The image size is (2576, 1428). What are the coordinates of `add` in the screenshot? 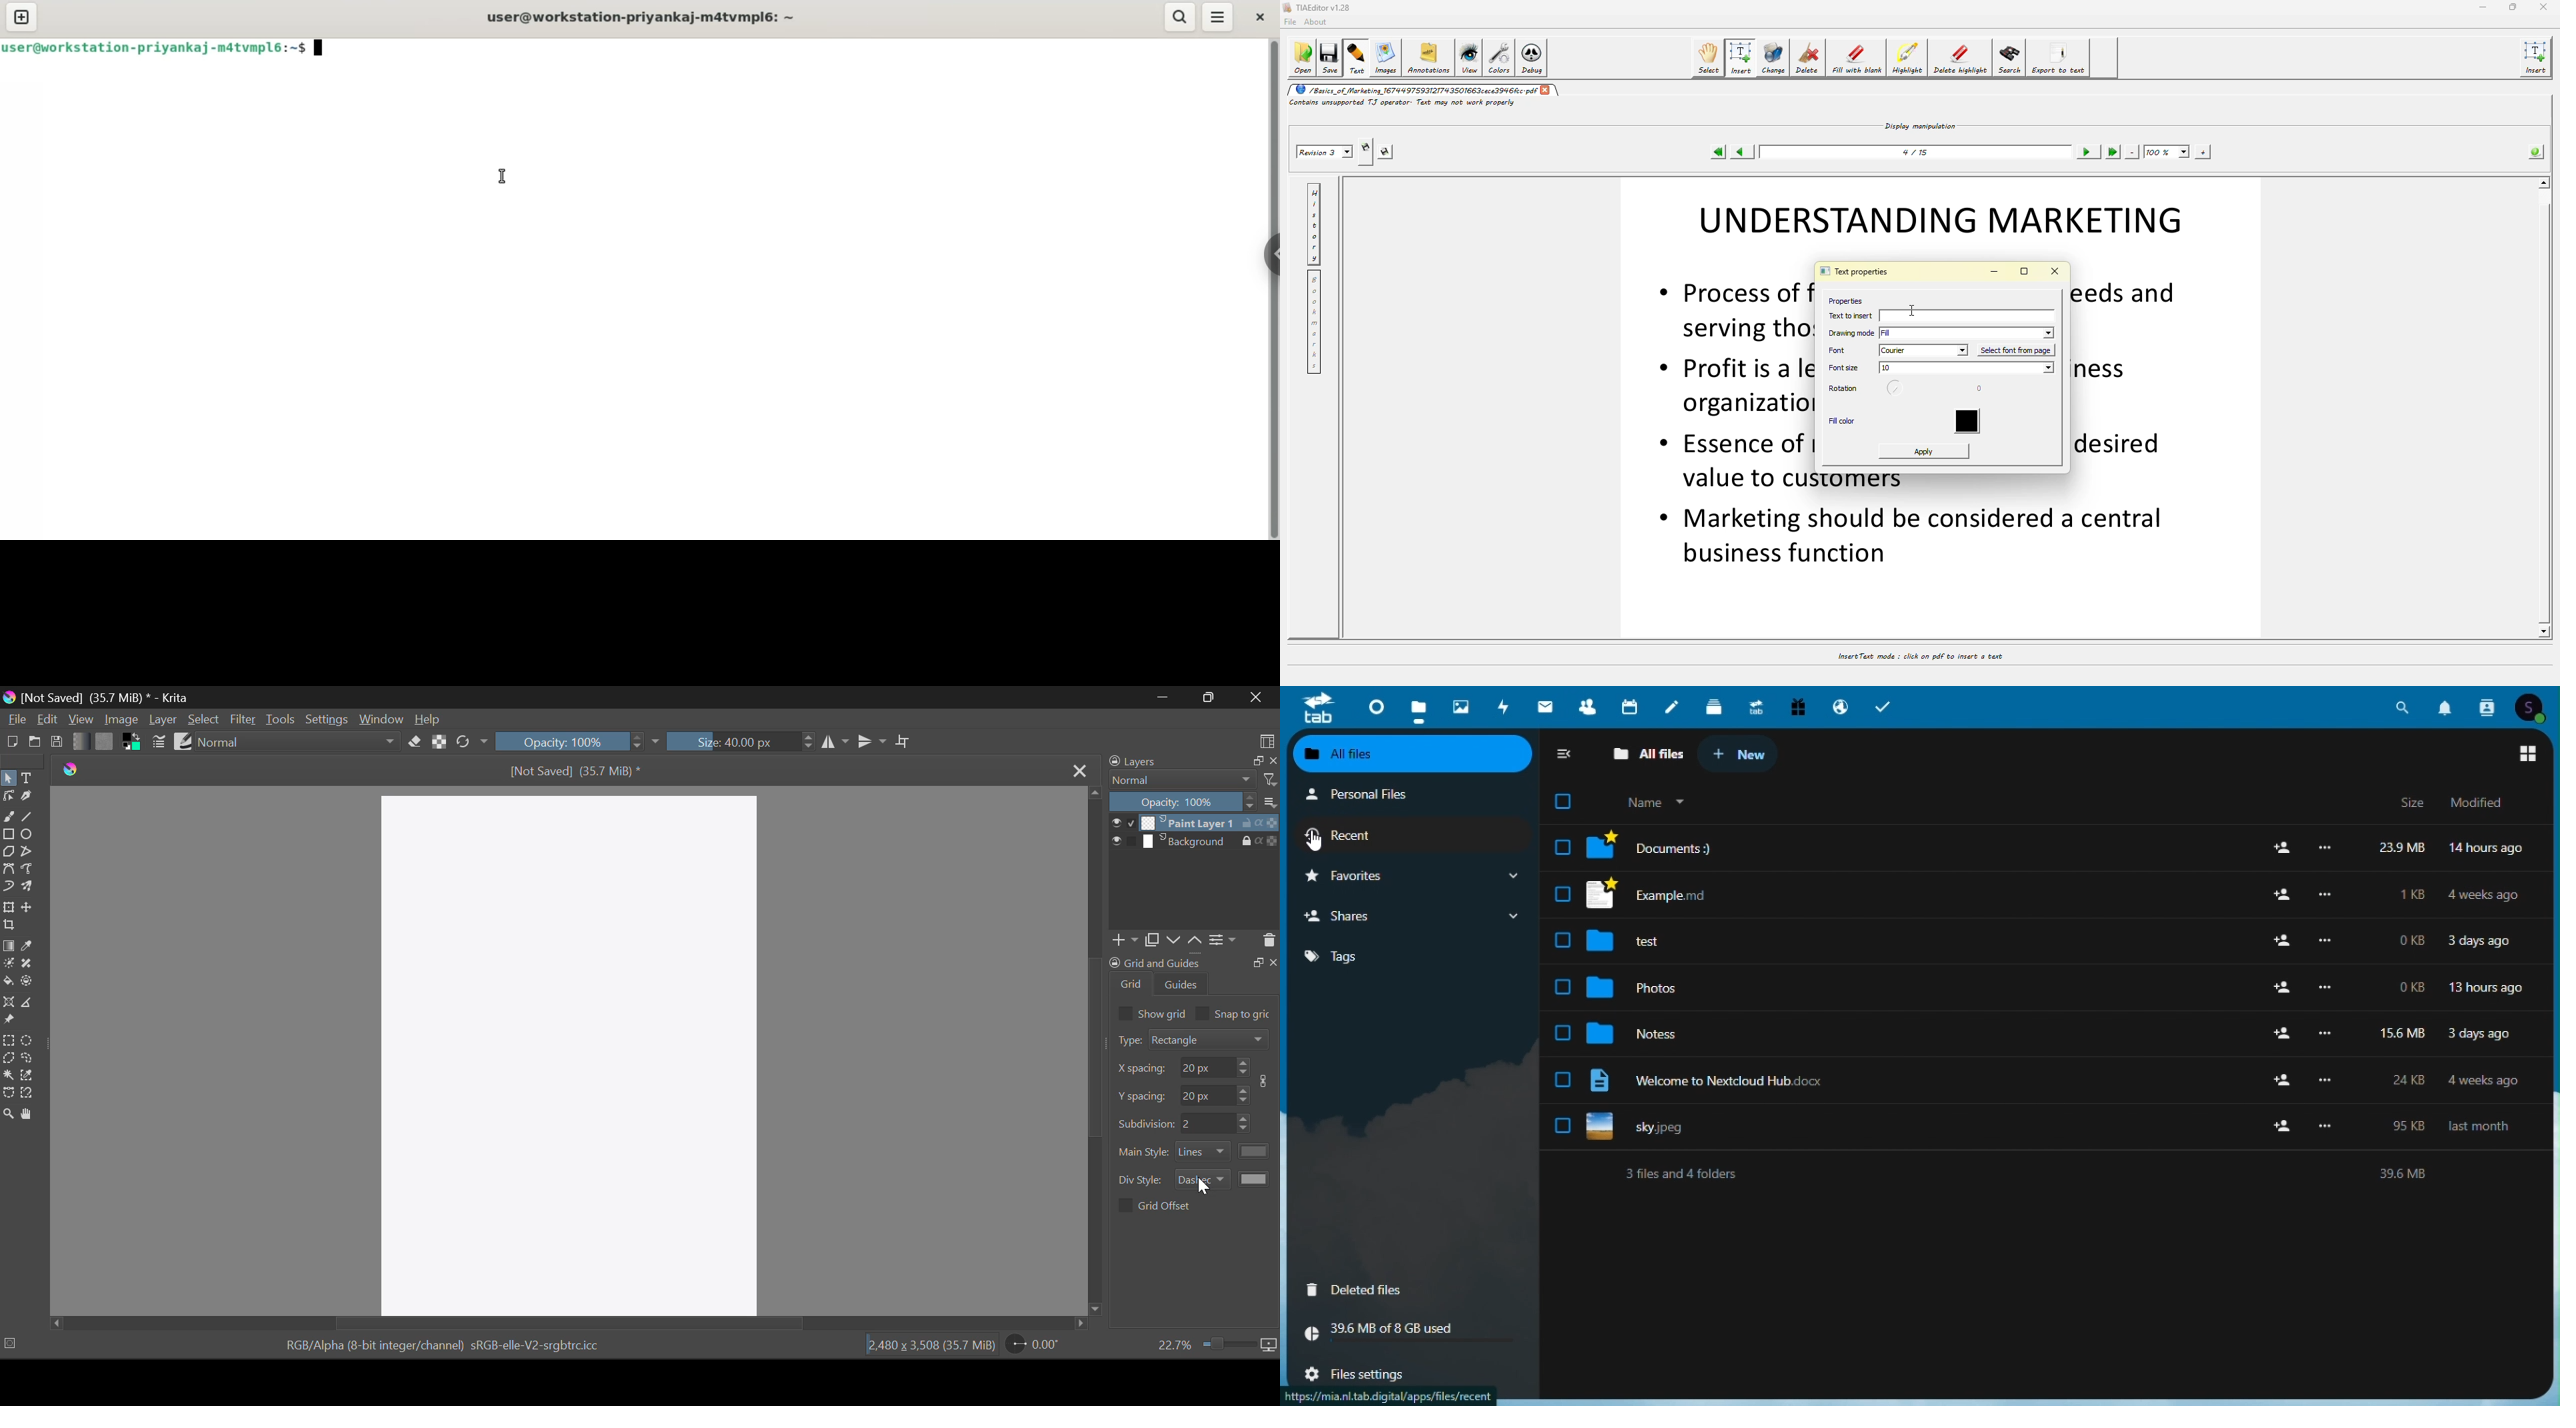 It's located at (1123, 941).